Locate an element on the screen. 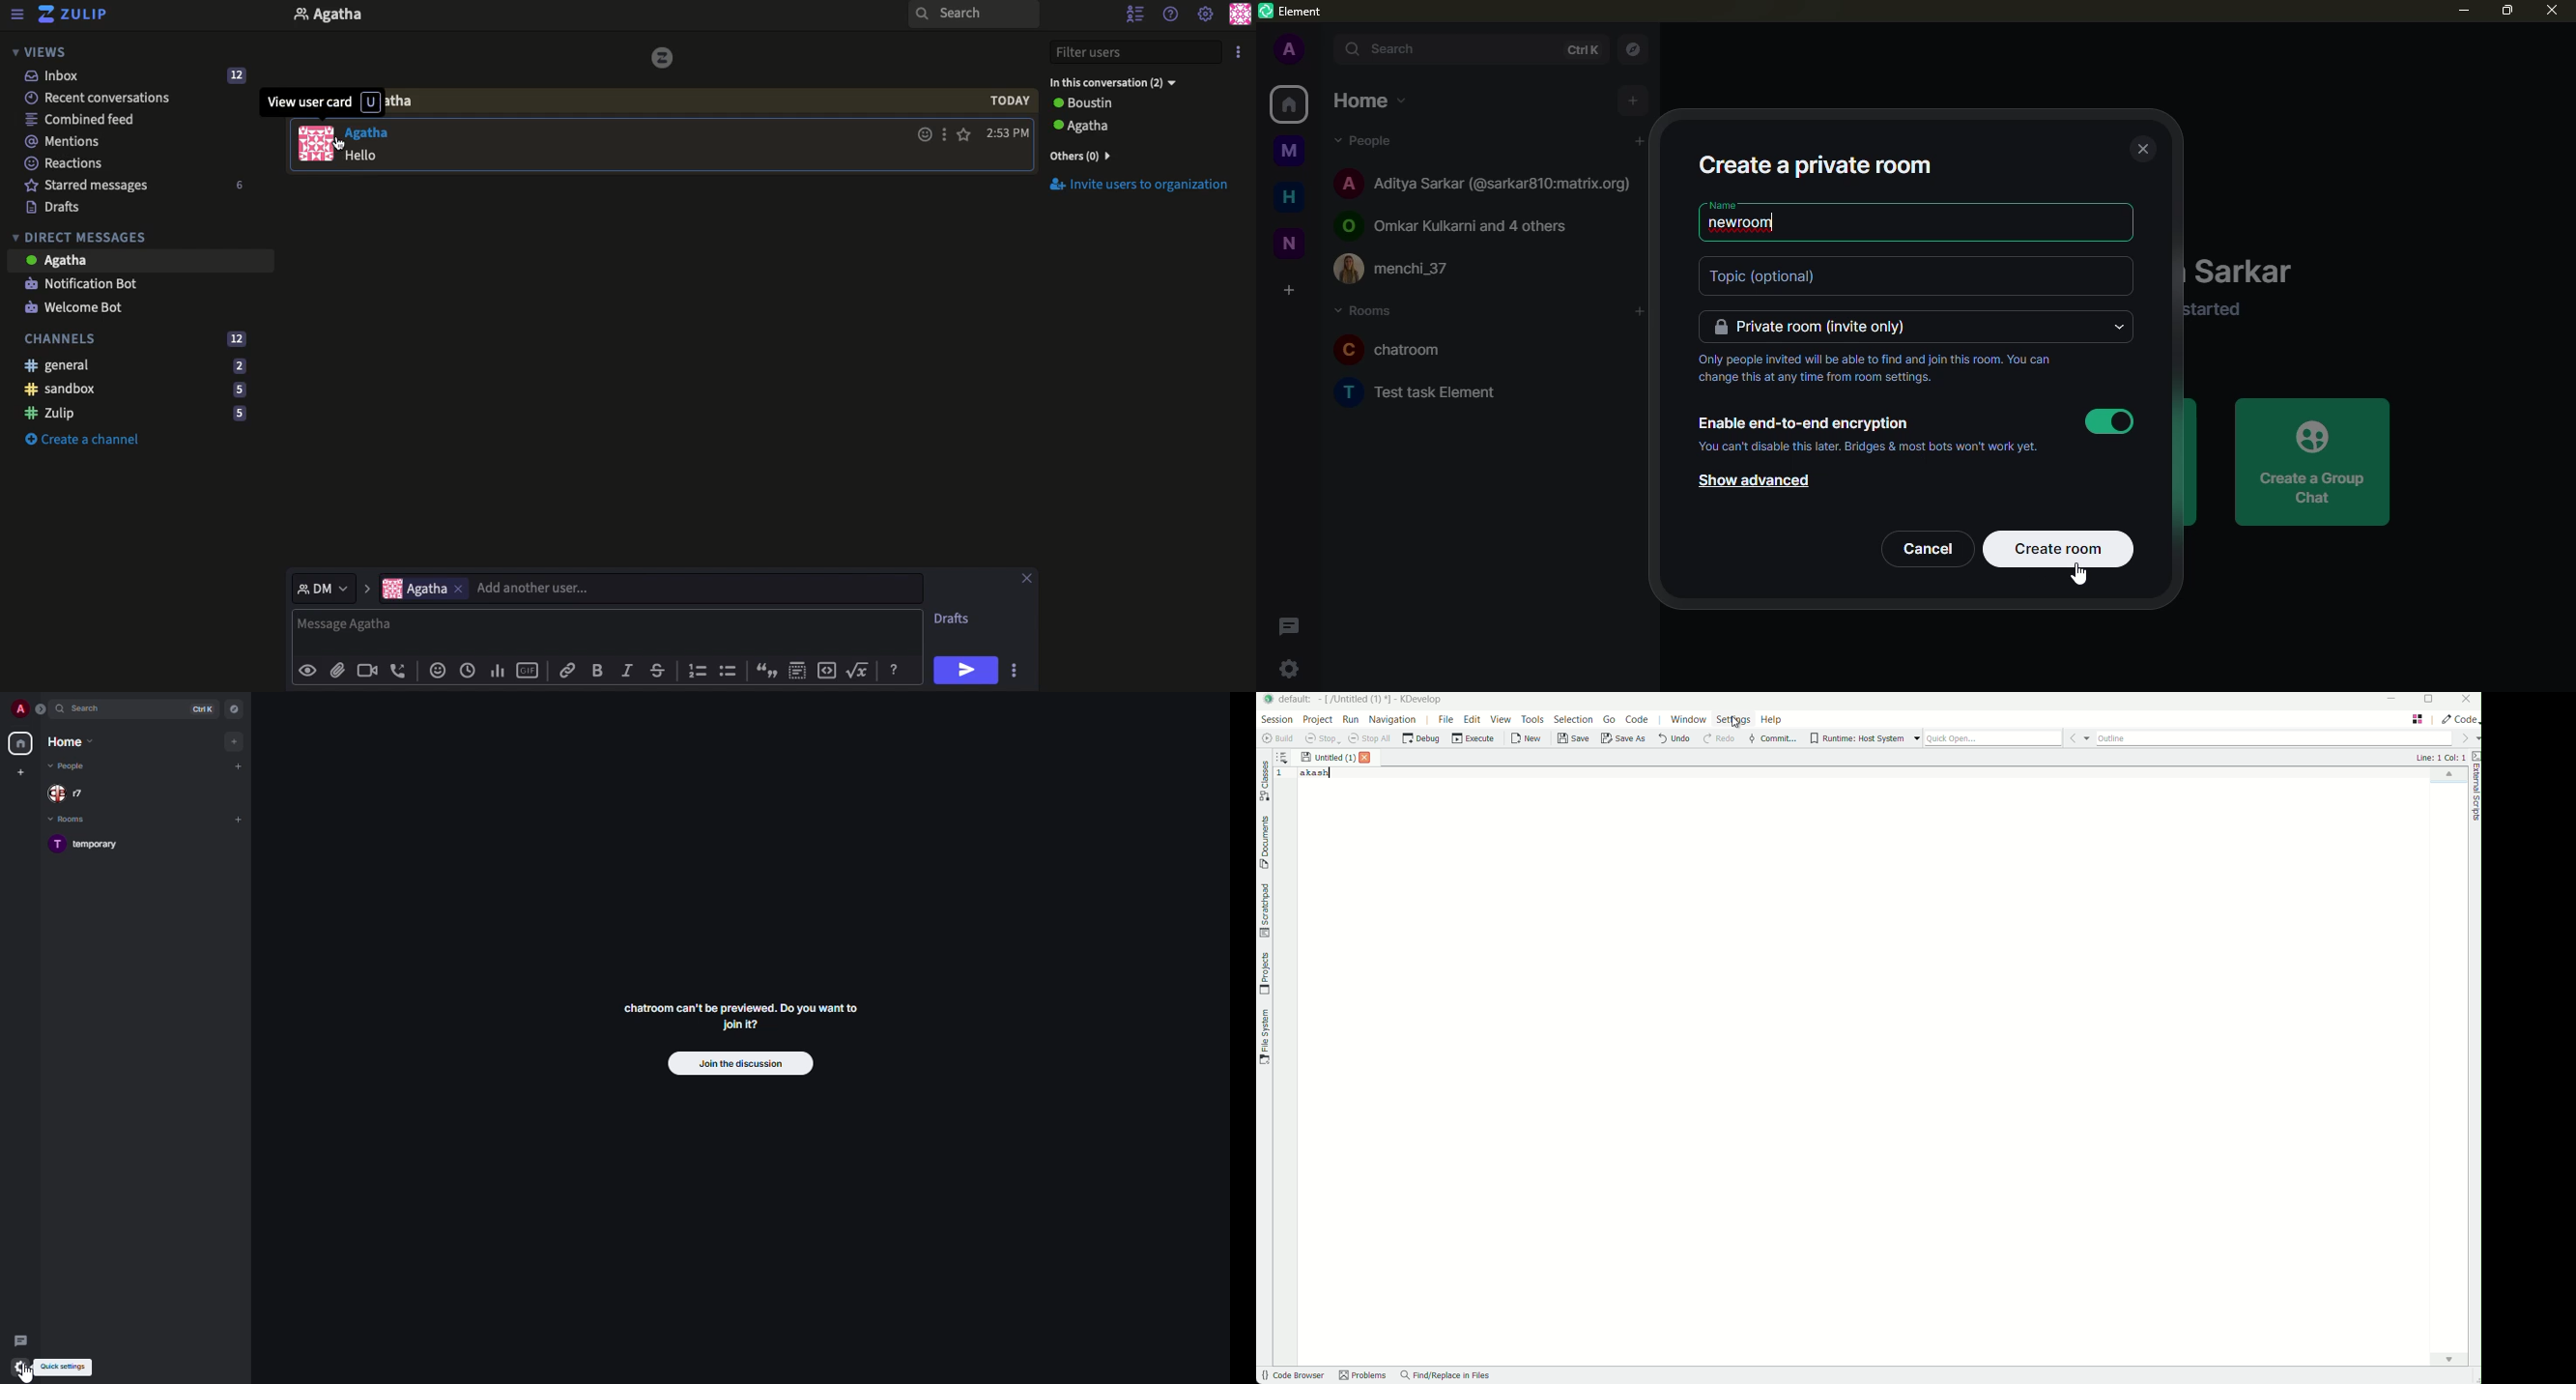 This screenshot has width=2576, height=1400. search is located at coordinates (1396, 49).